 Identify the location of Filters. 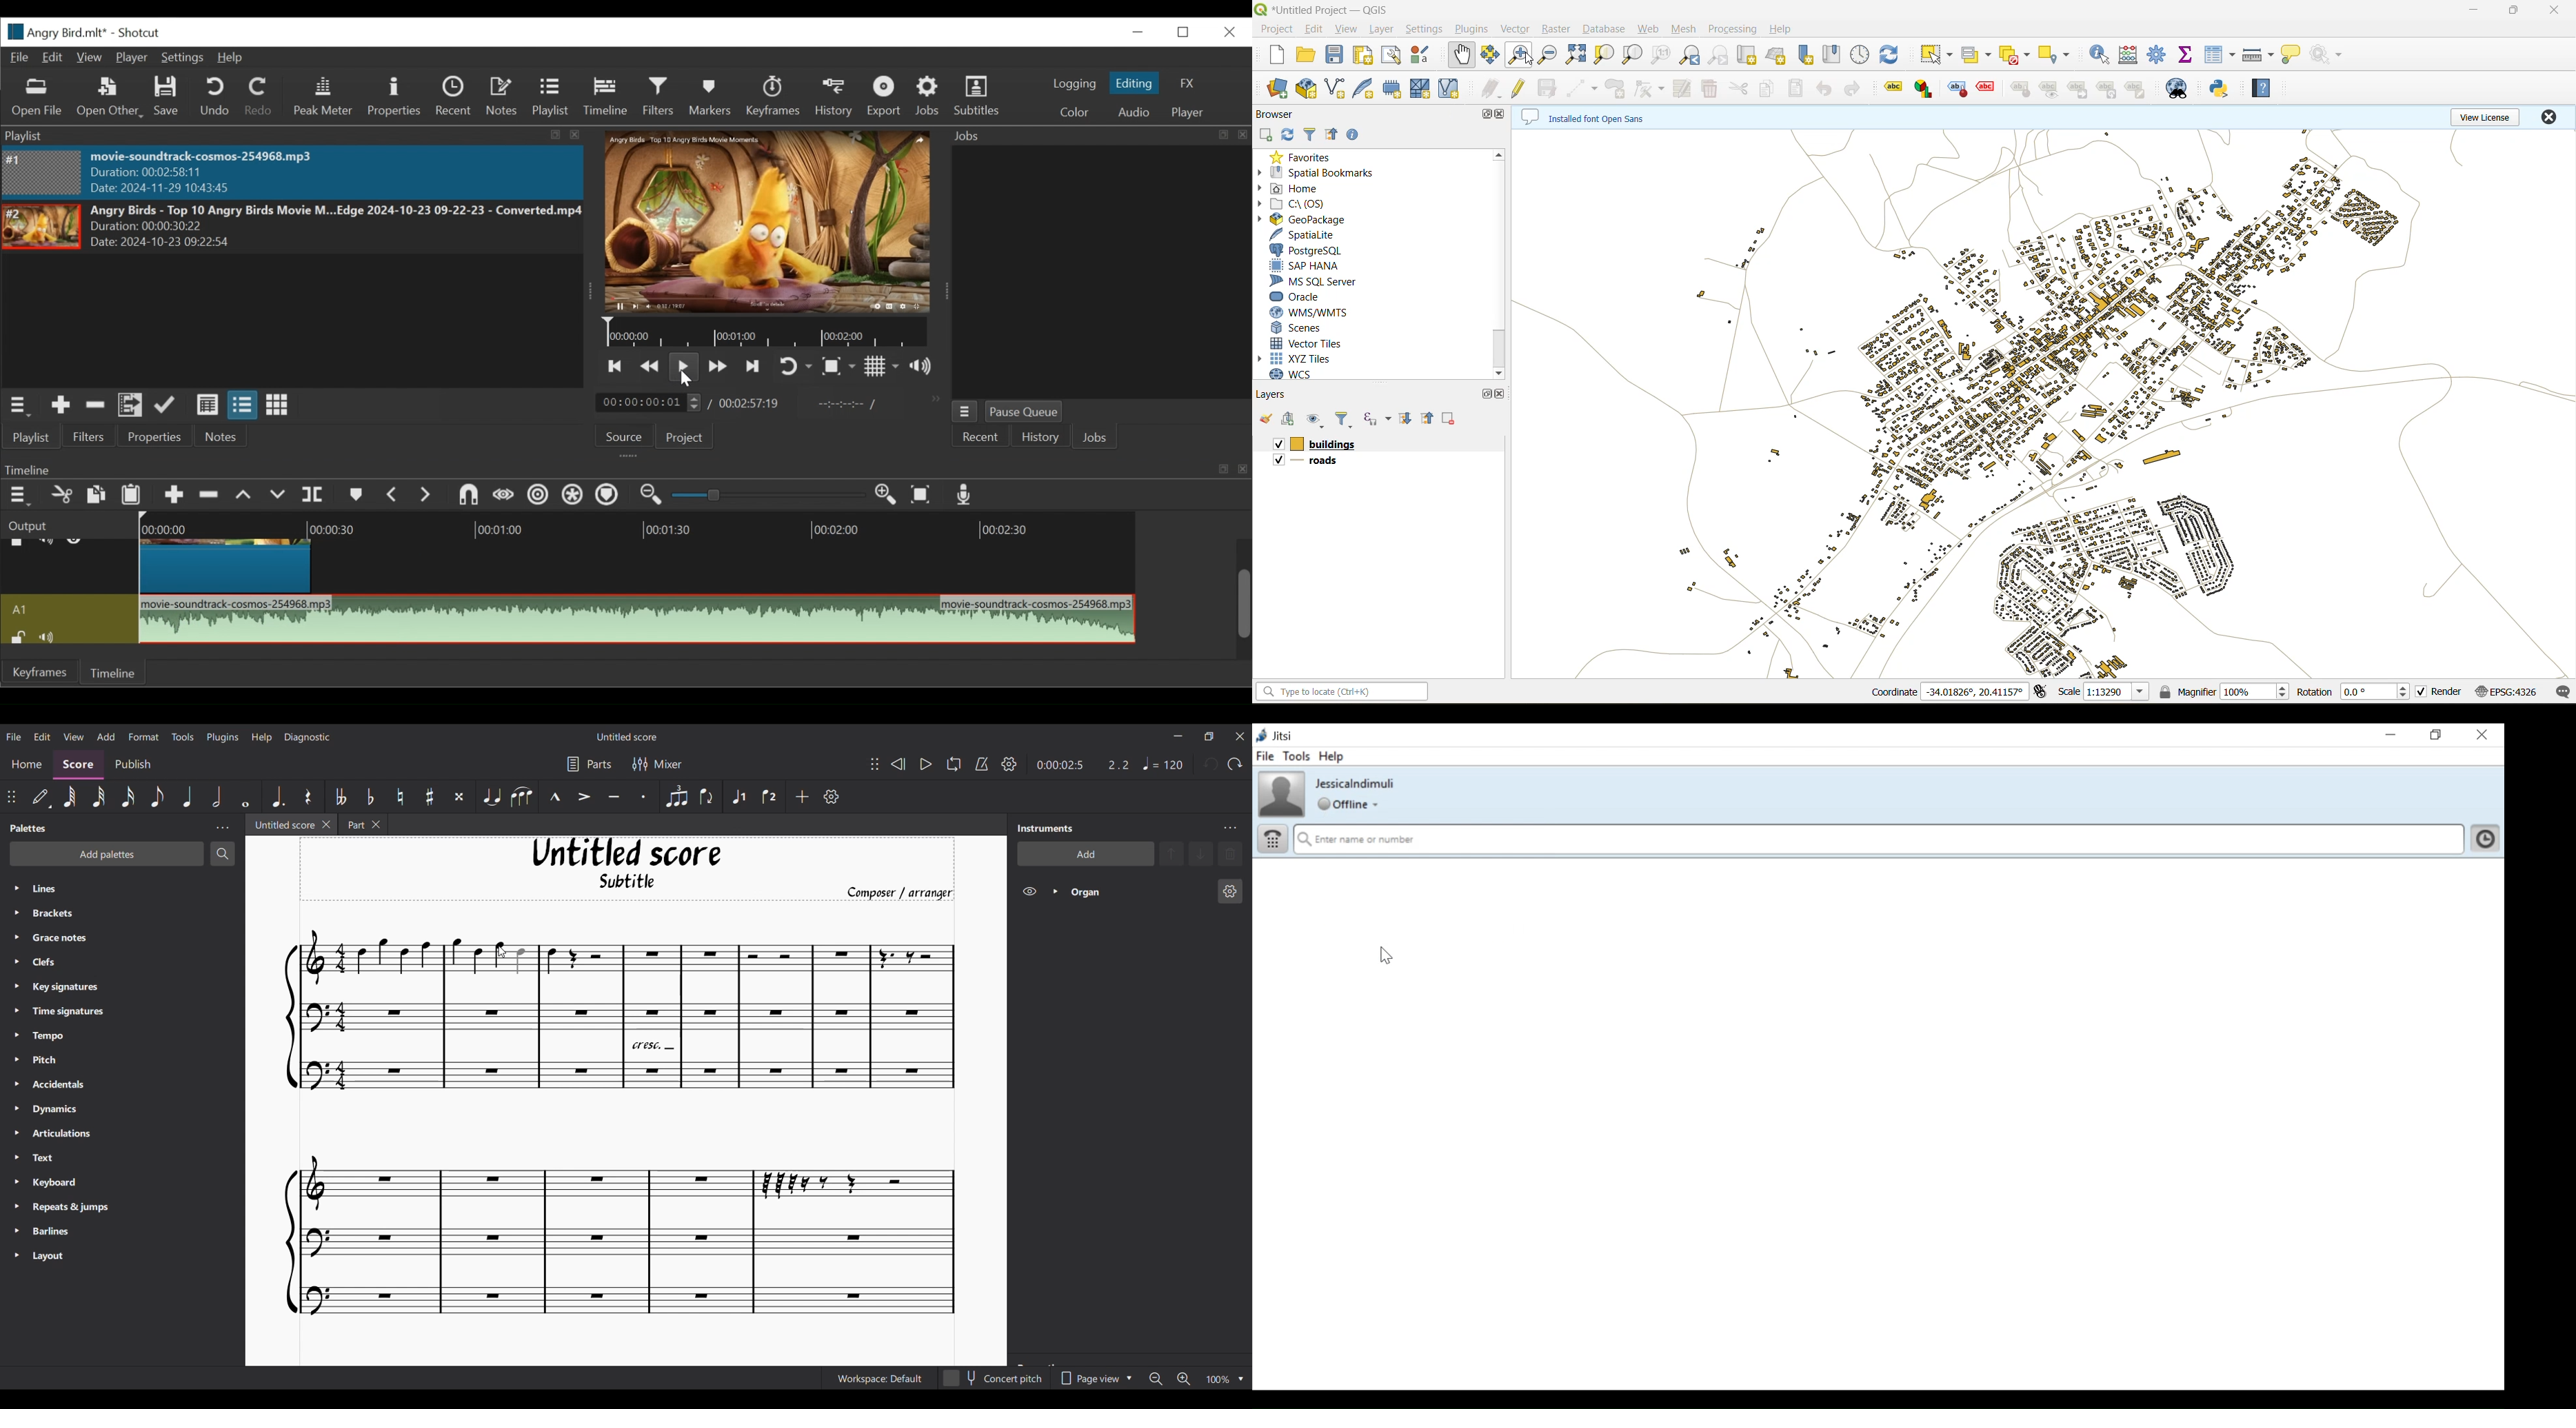
(660, 98).